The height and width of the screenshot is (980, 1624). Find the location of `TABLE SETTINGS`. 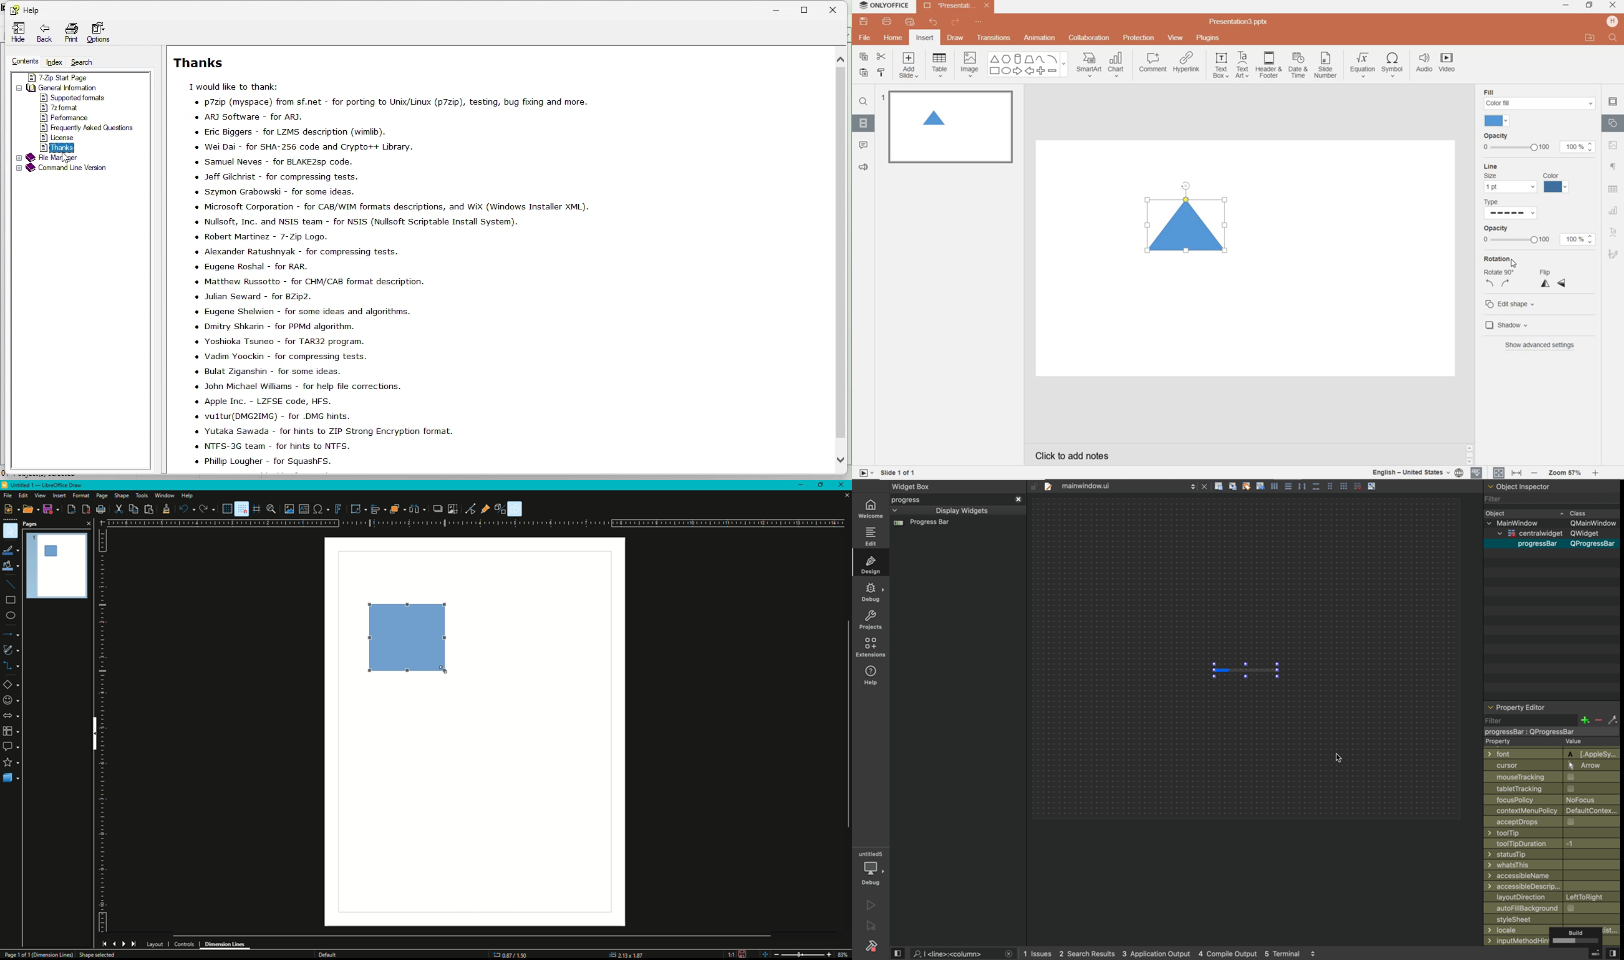

TABLE SETTINGS is located at coordinates (1613, 189).